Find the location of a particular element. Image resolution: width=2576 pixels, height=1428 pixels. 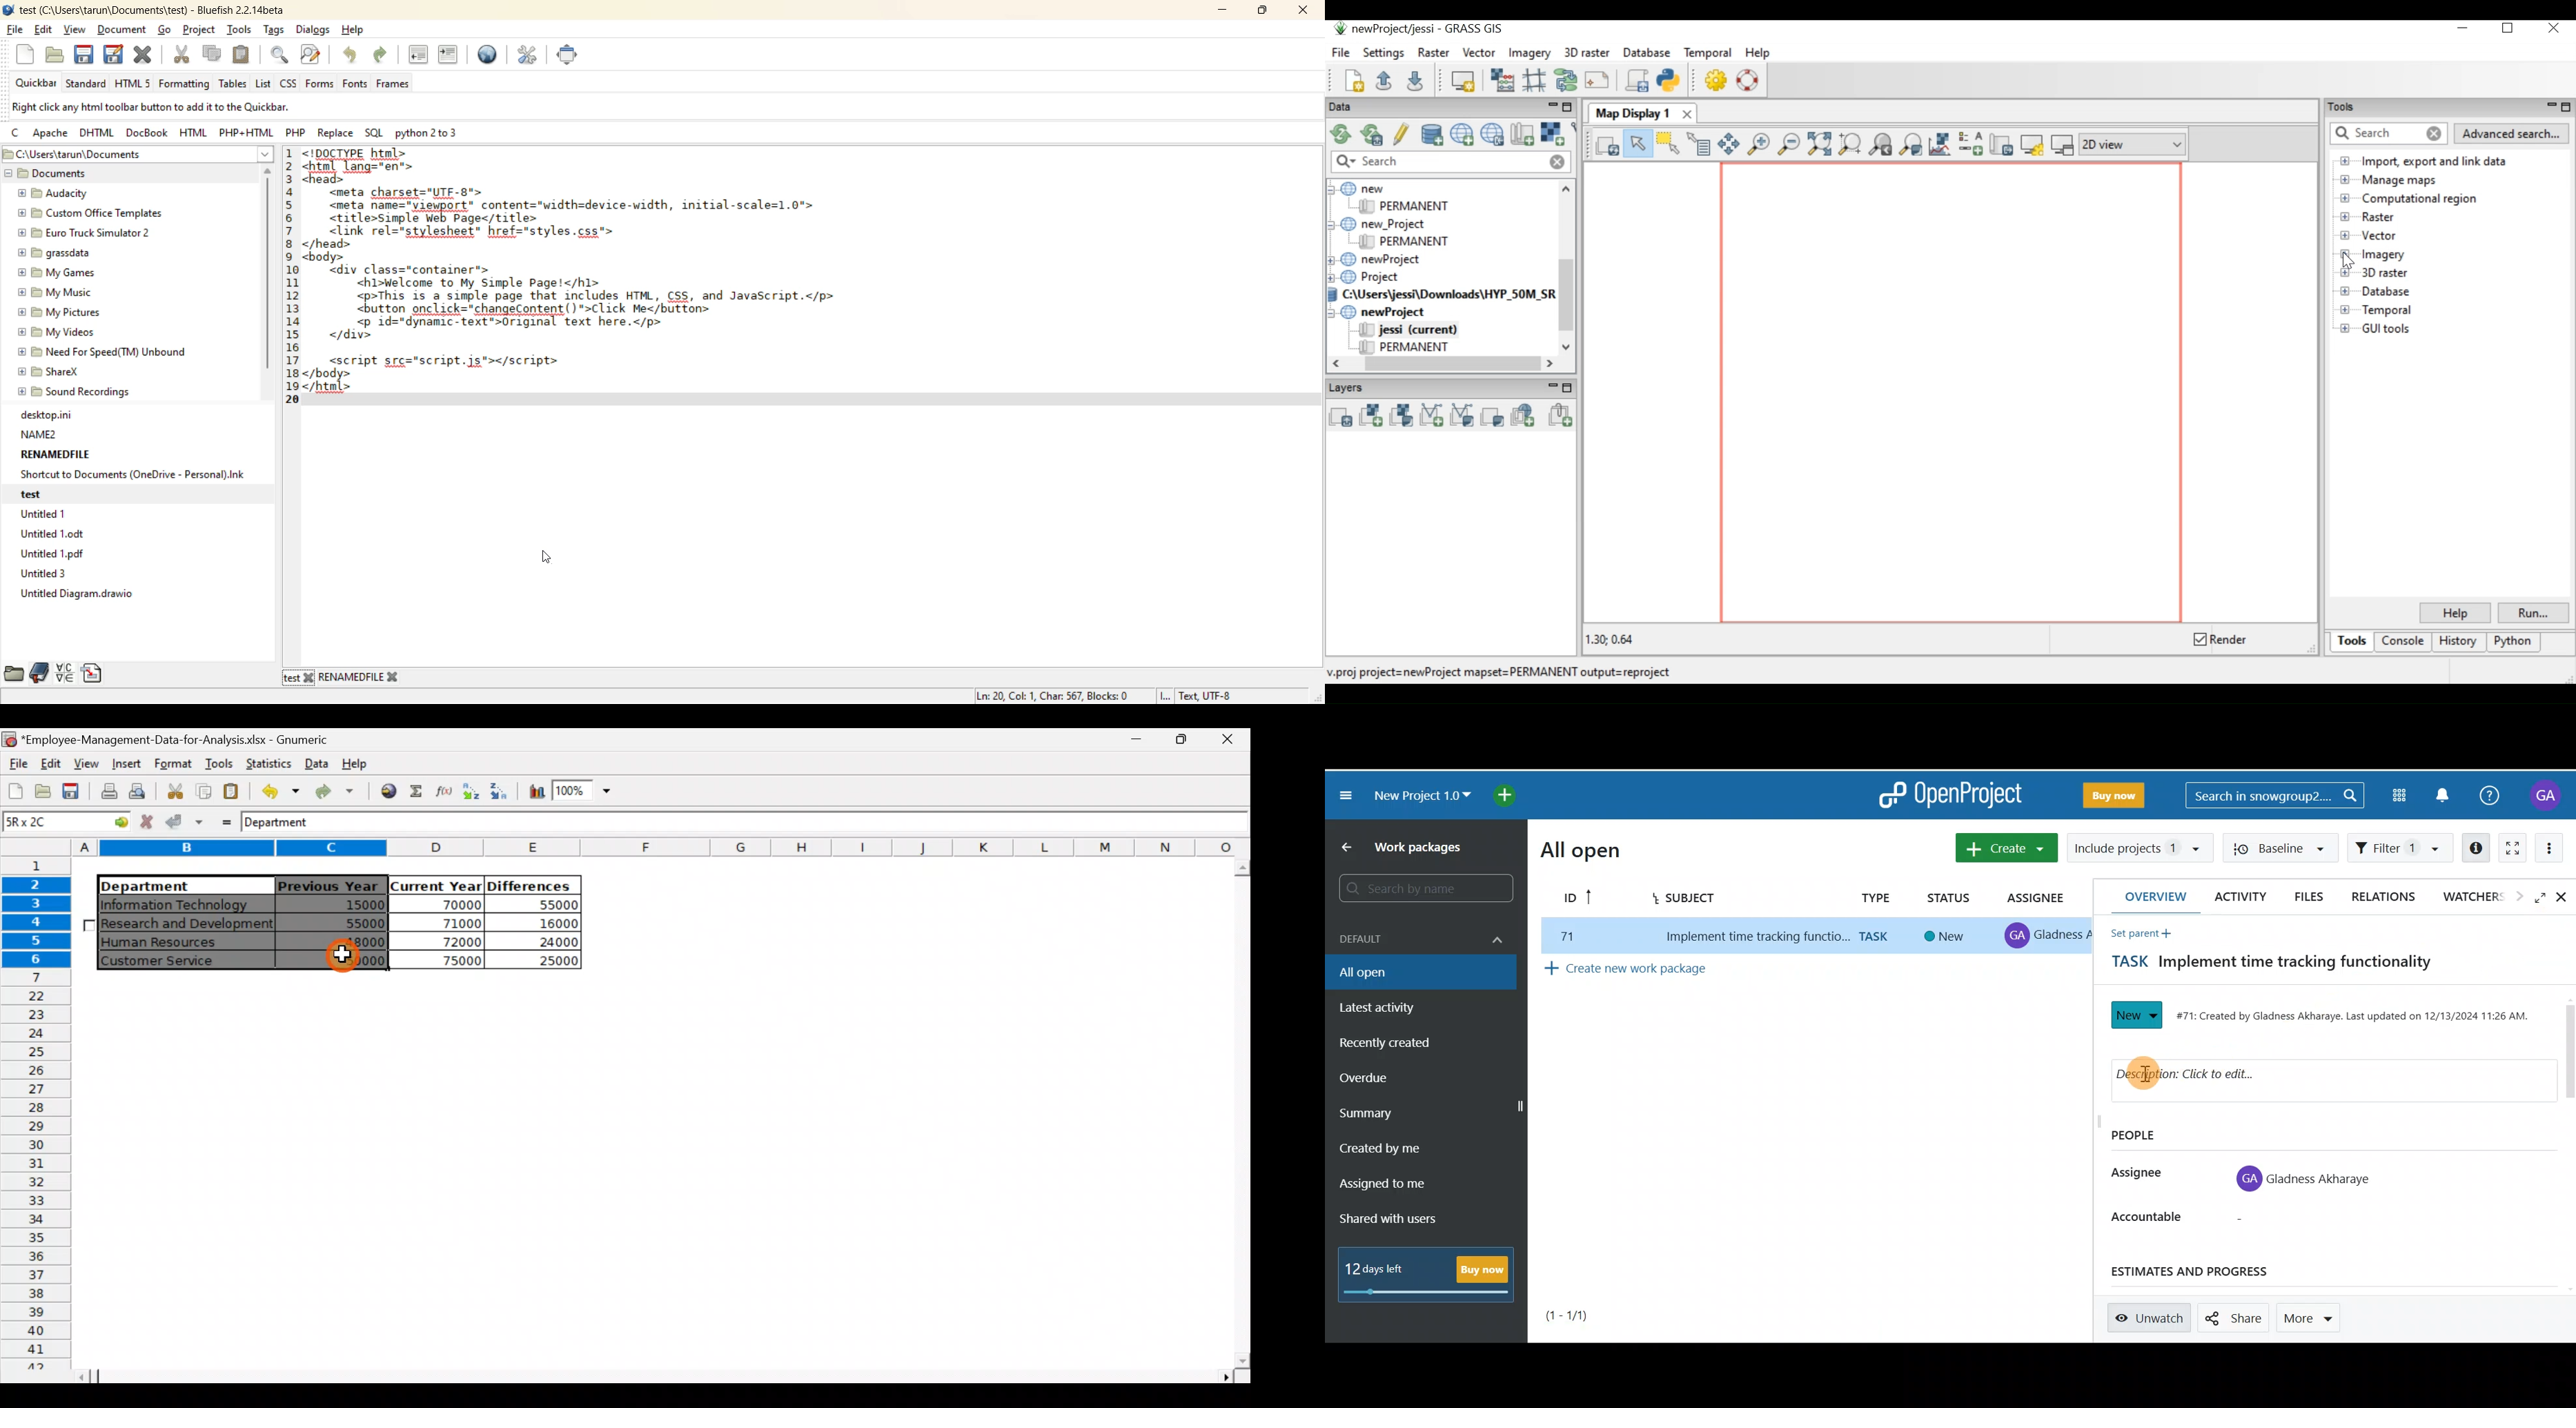

Accountable is located at coordinates (2145, 1217).